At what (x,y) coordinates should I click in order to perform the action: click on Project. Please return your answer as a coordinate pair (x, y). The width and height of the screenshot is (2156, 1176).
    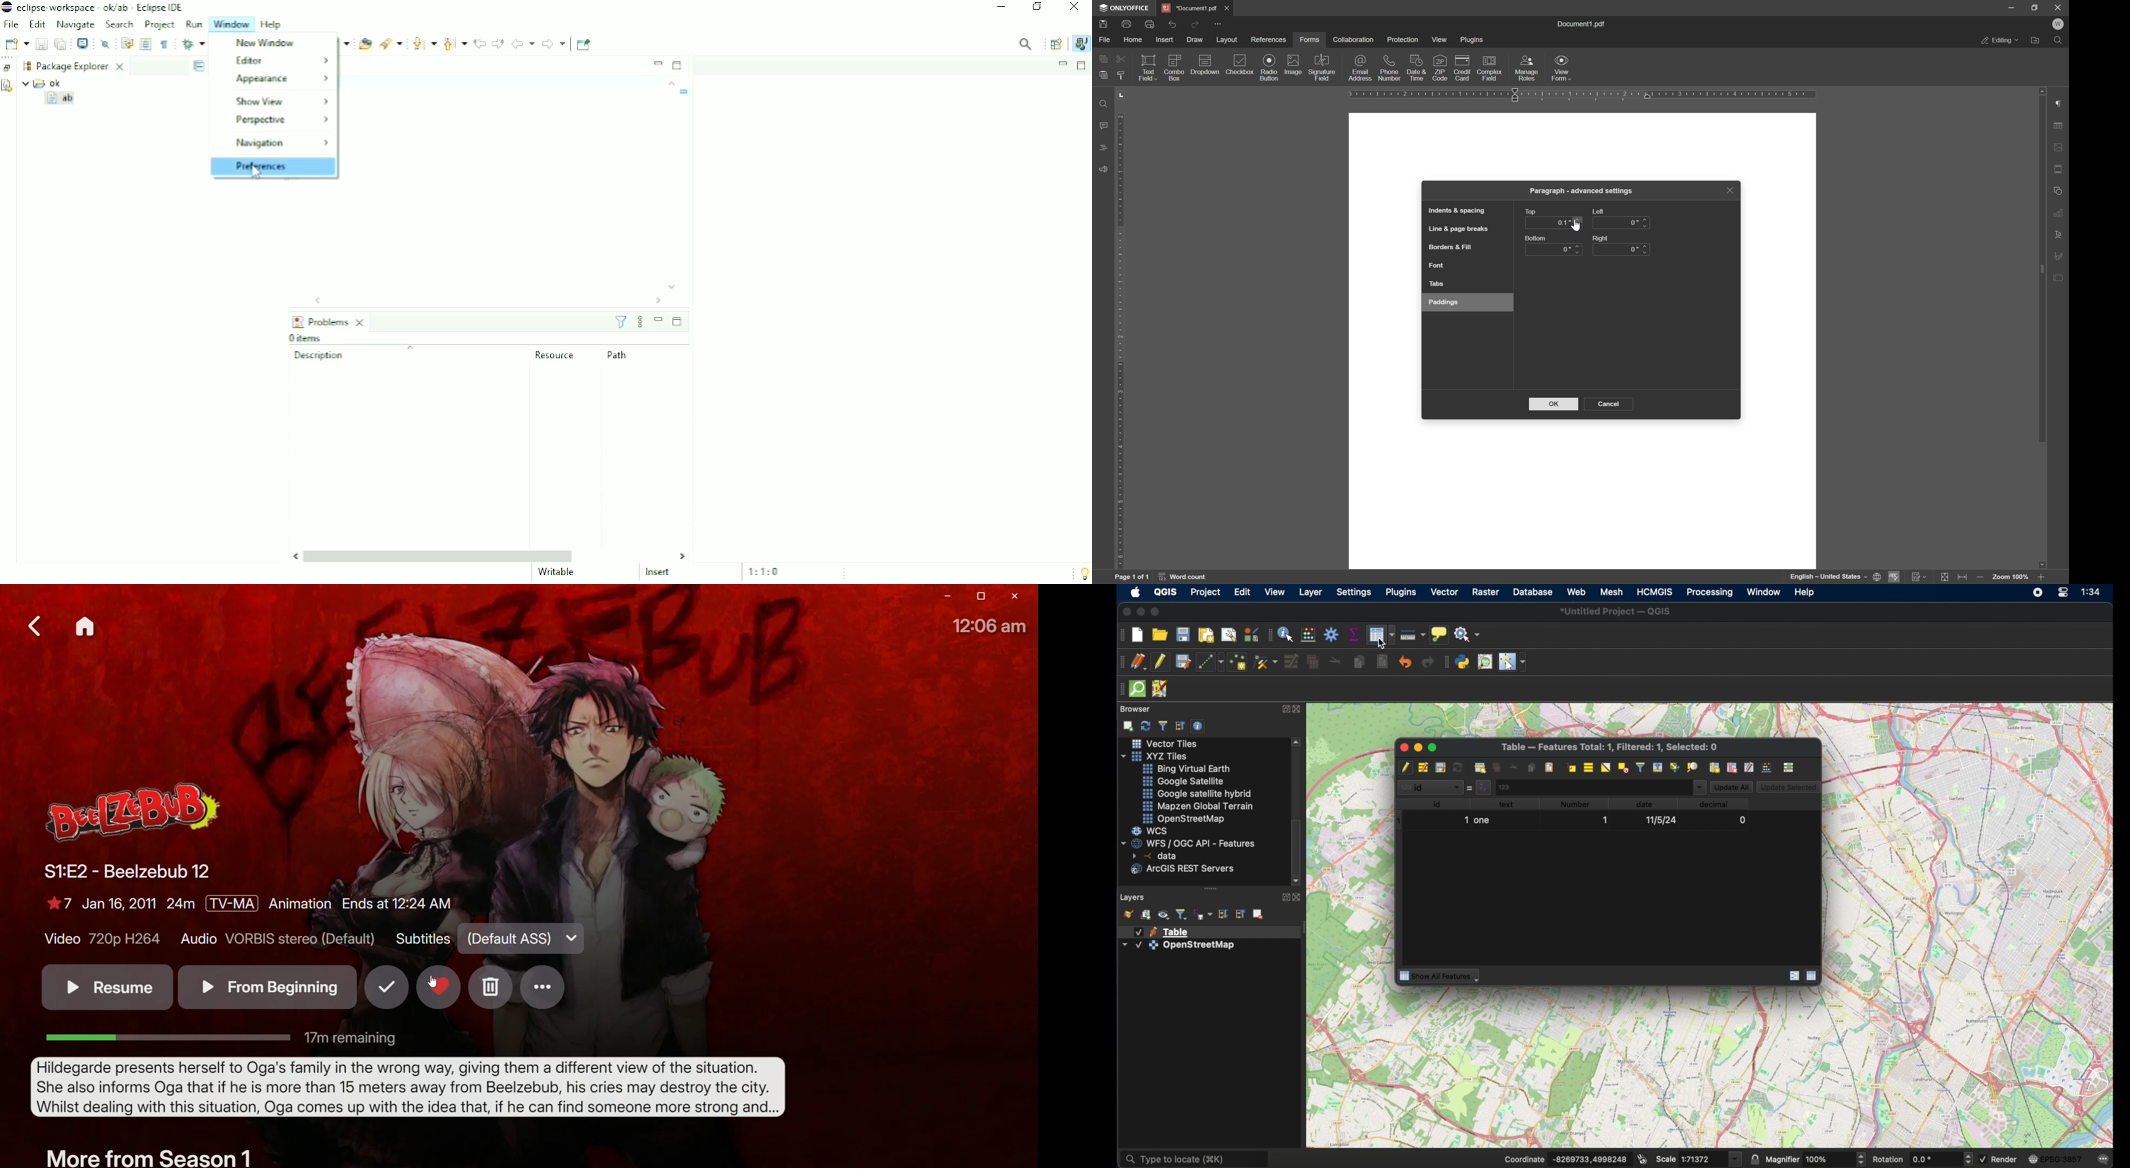
    Looking at the image, I should click on (160, 26).